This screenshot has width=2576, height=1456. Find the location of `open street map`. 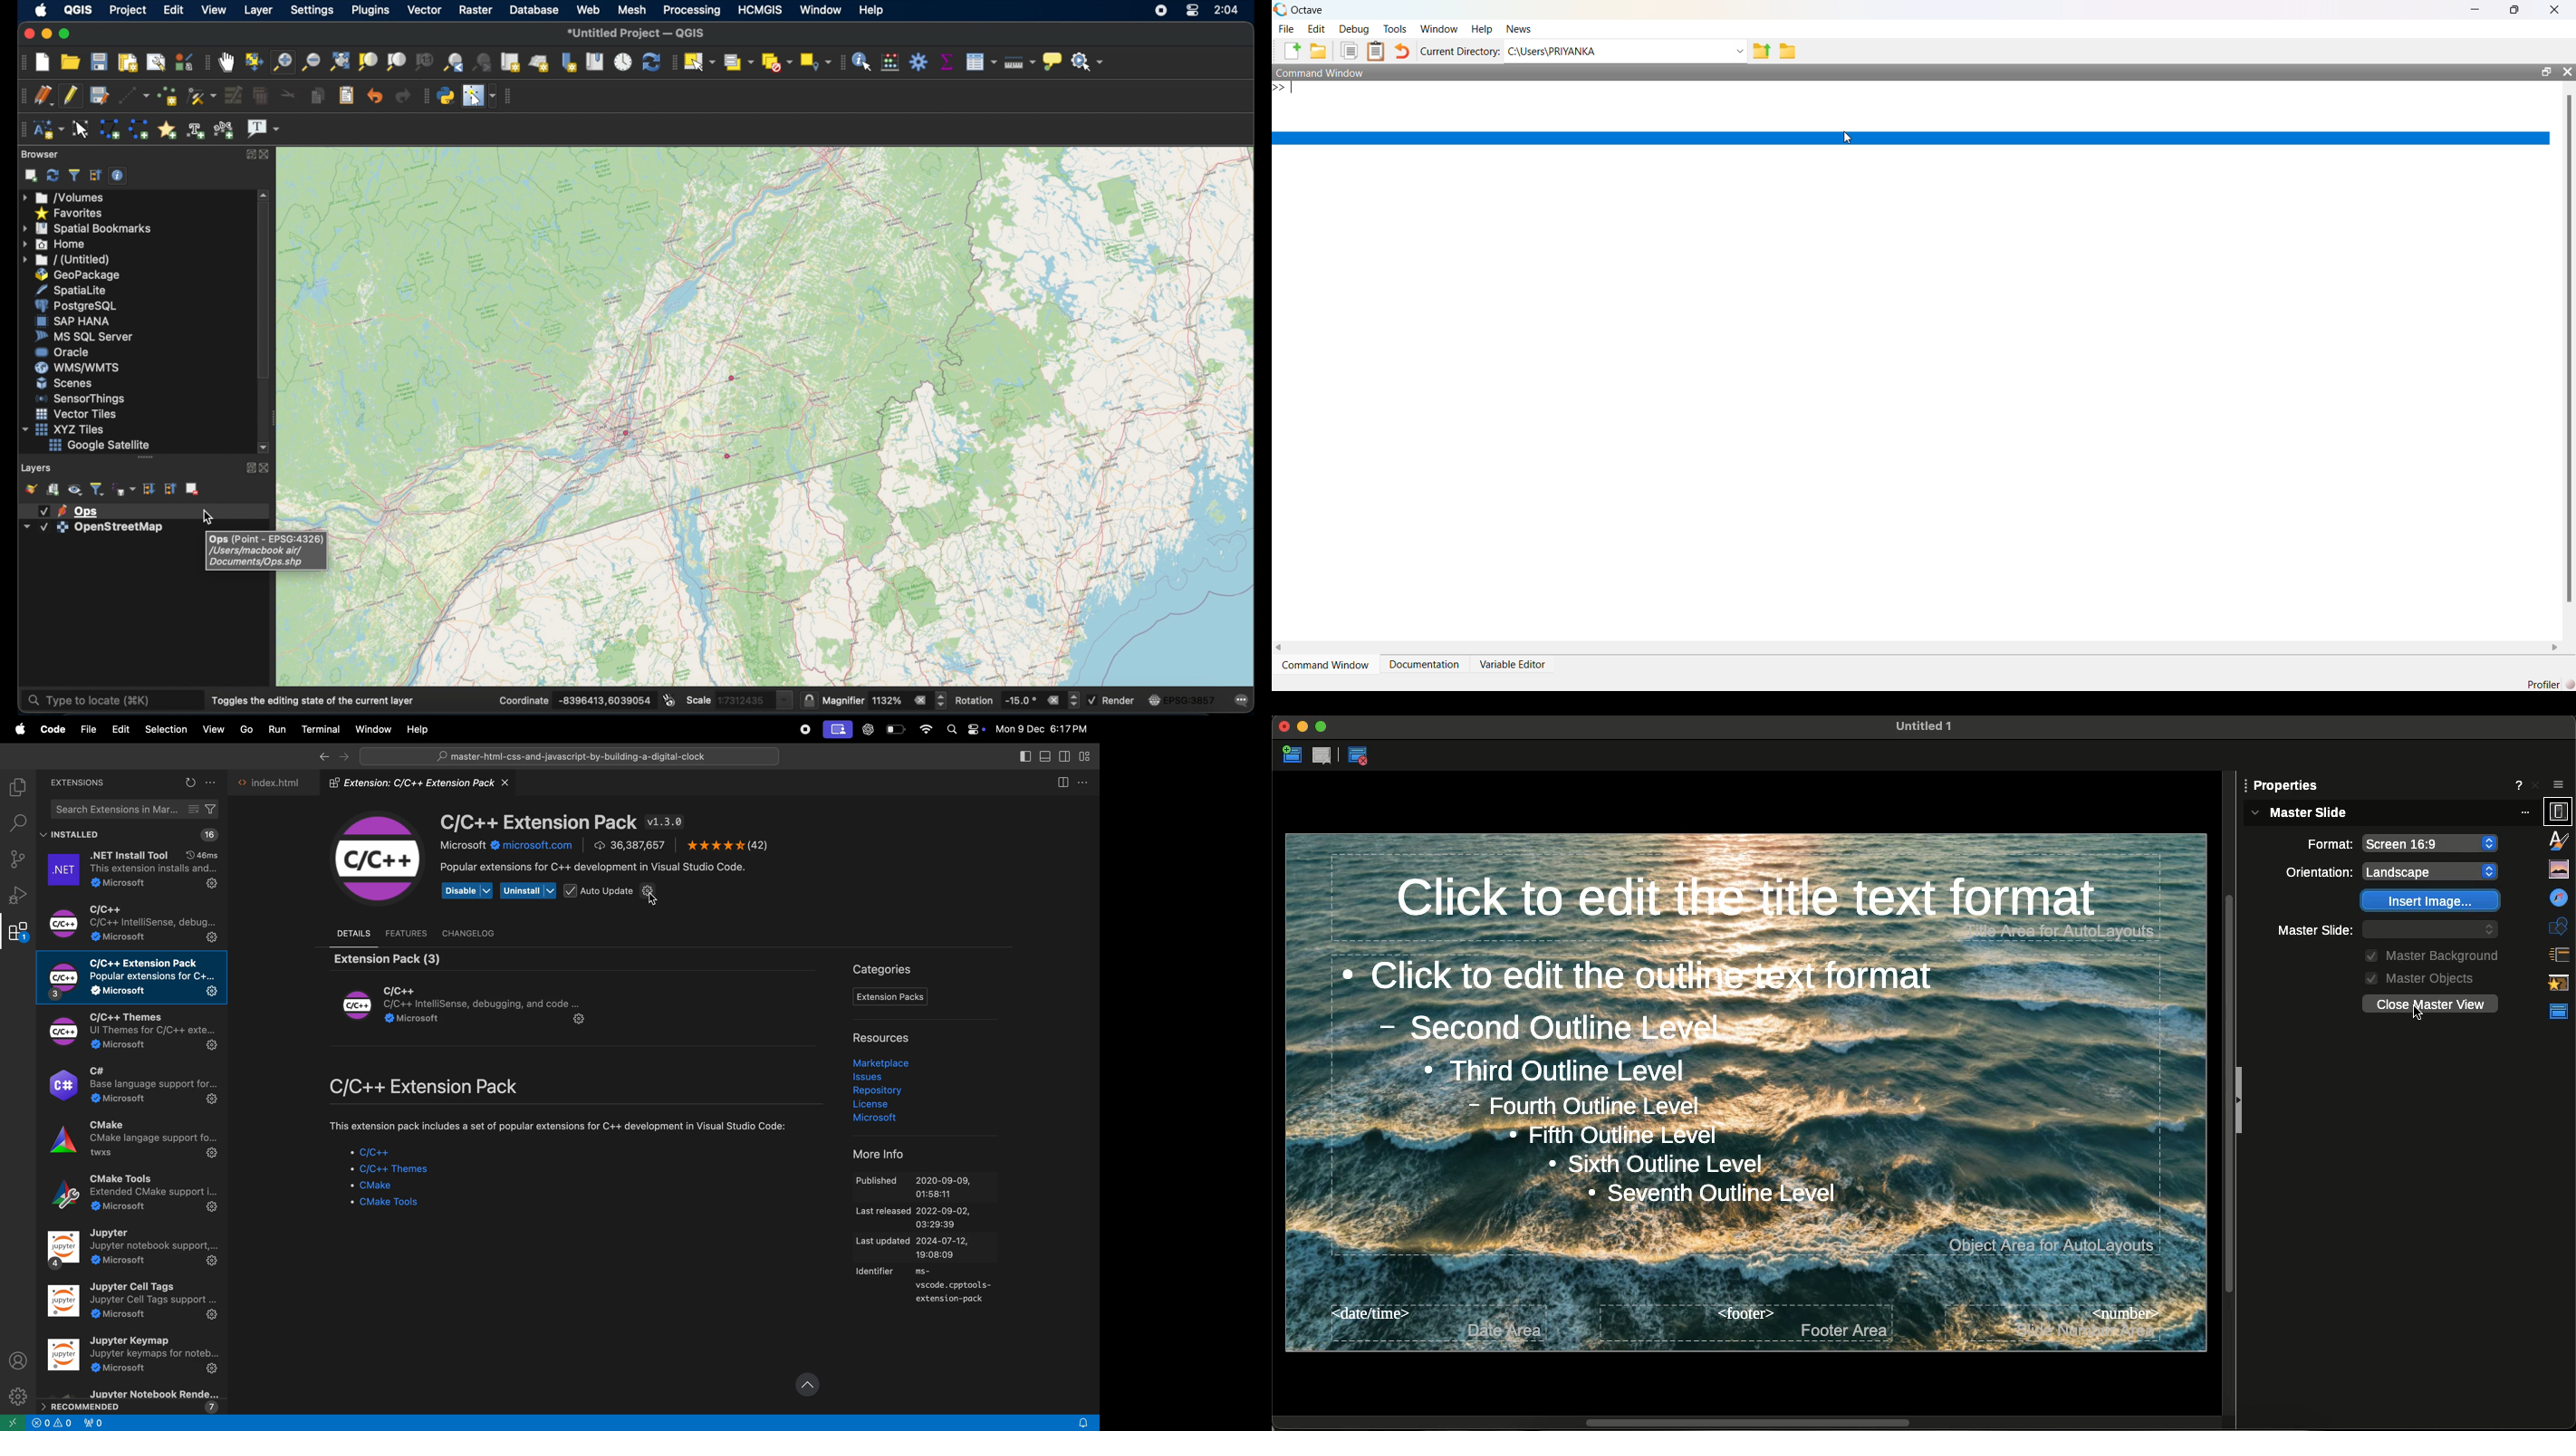

open street map is located at coordinates (1001, 414).